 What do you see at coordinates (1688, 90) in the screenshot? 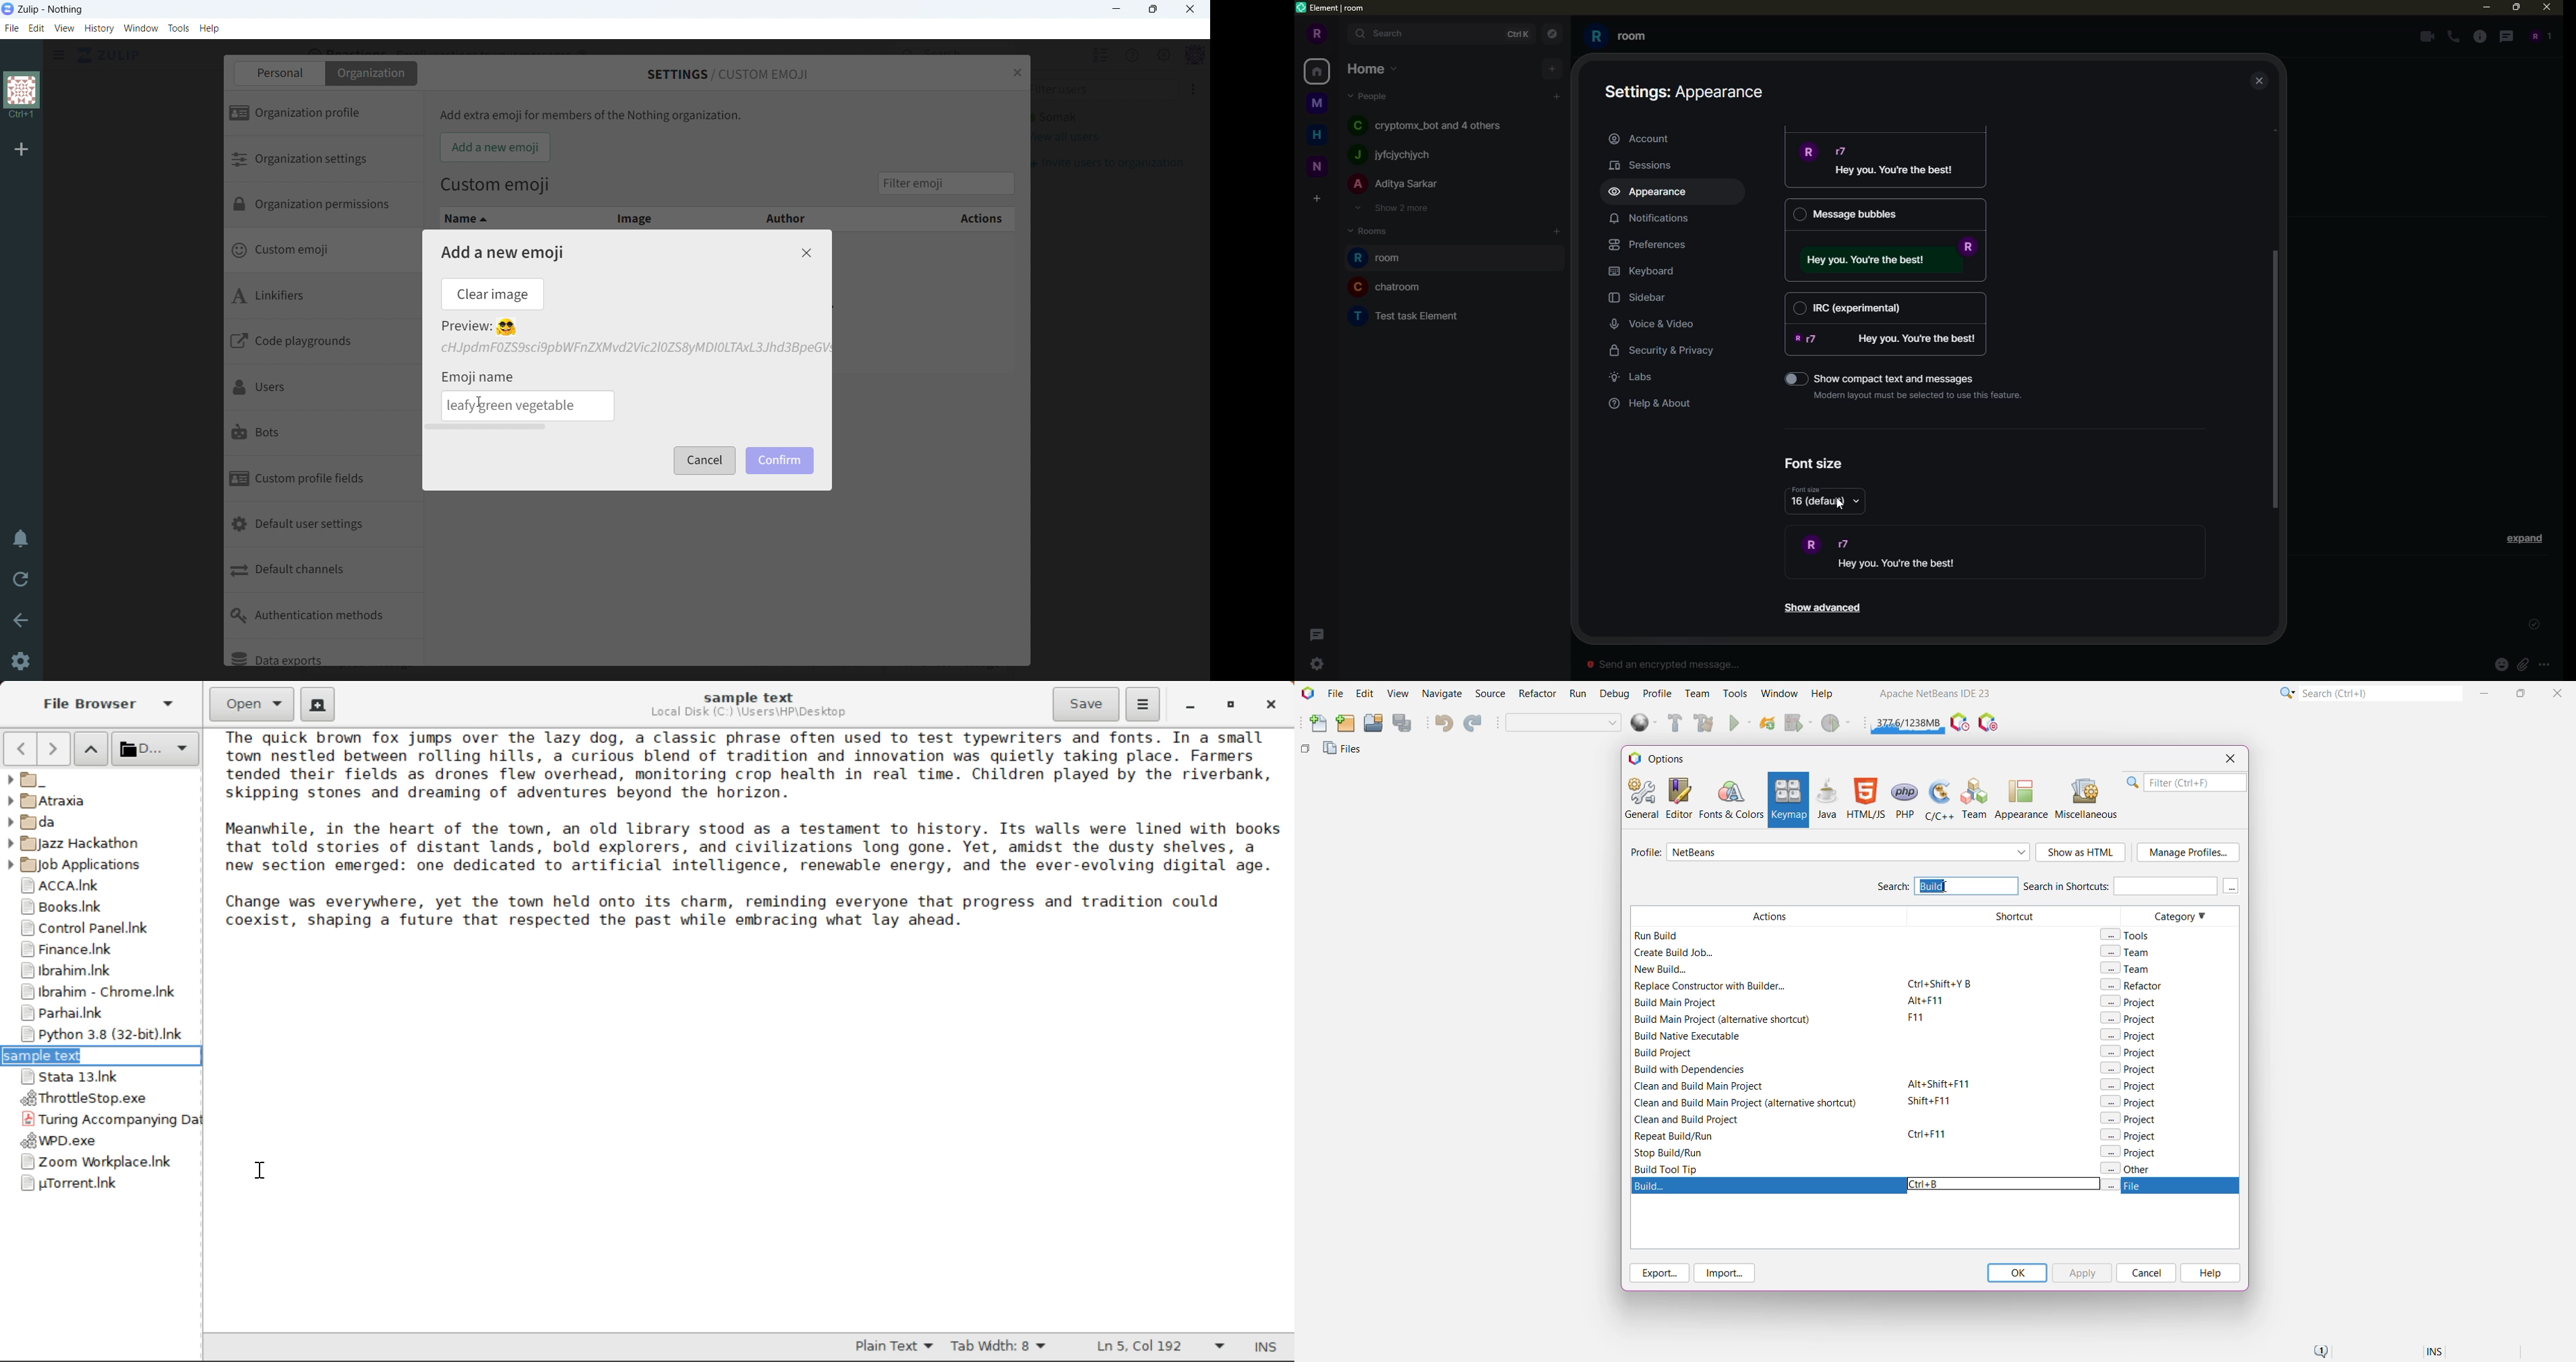
I see `appearance` at bounding box center [1688, 90].